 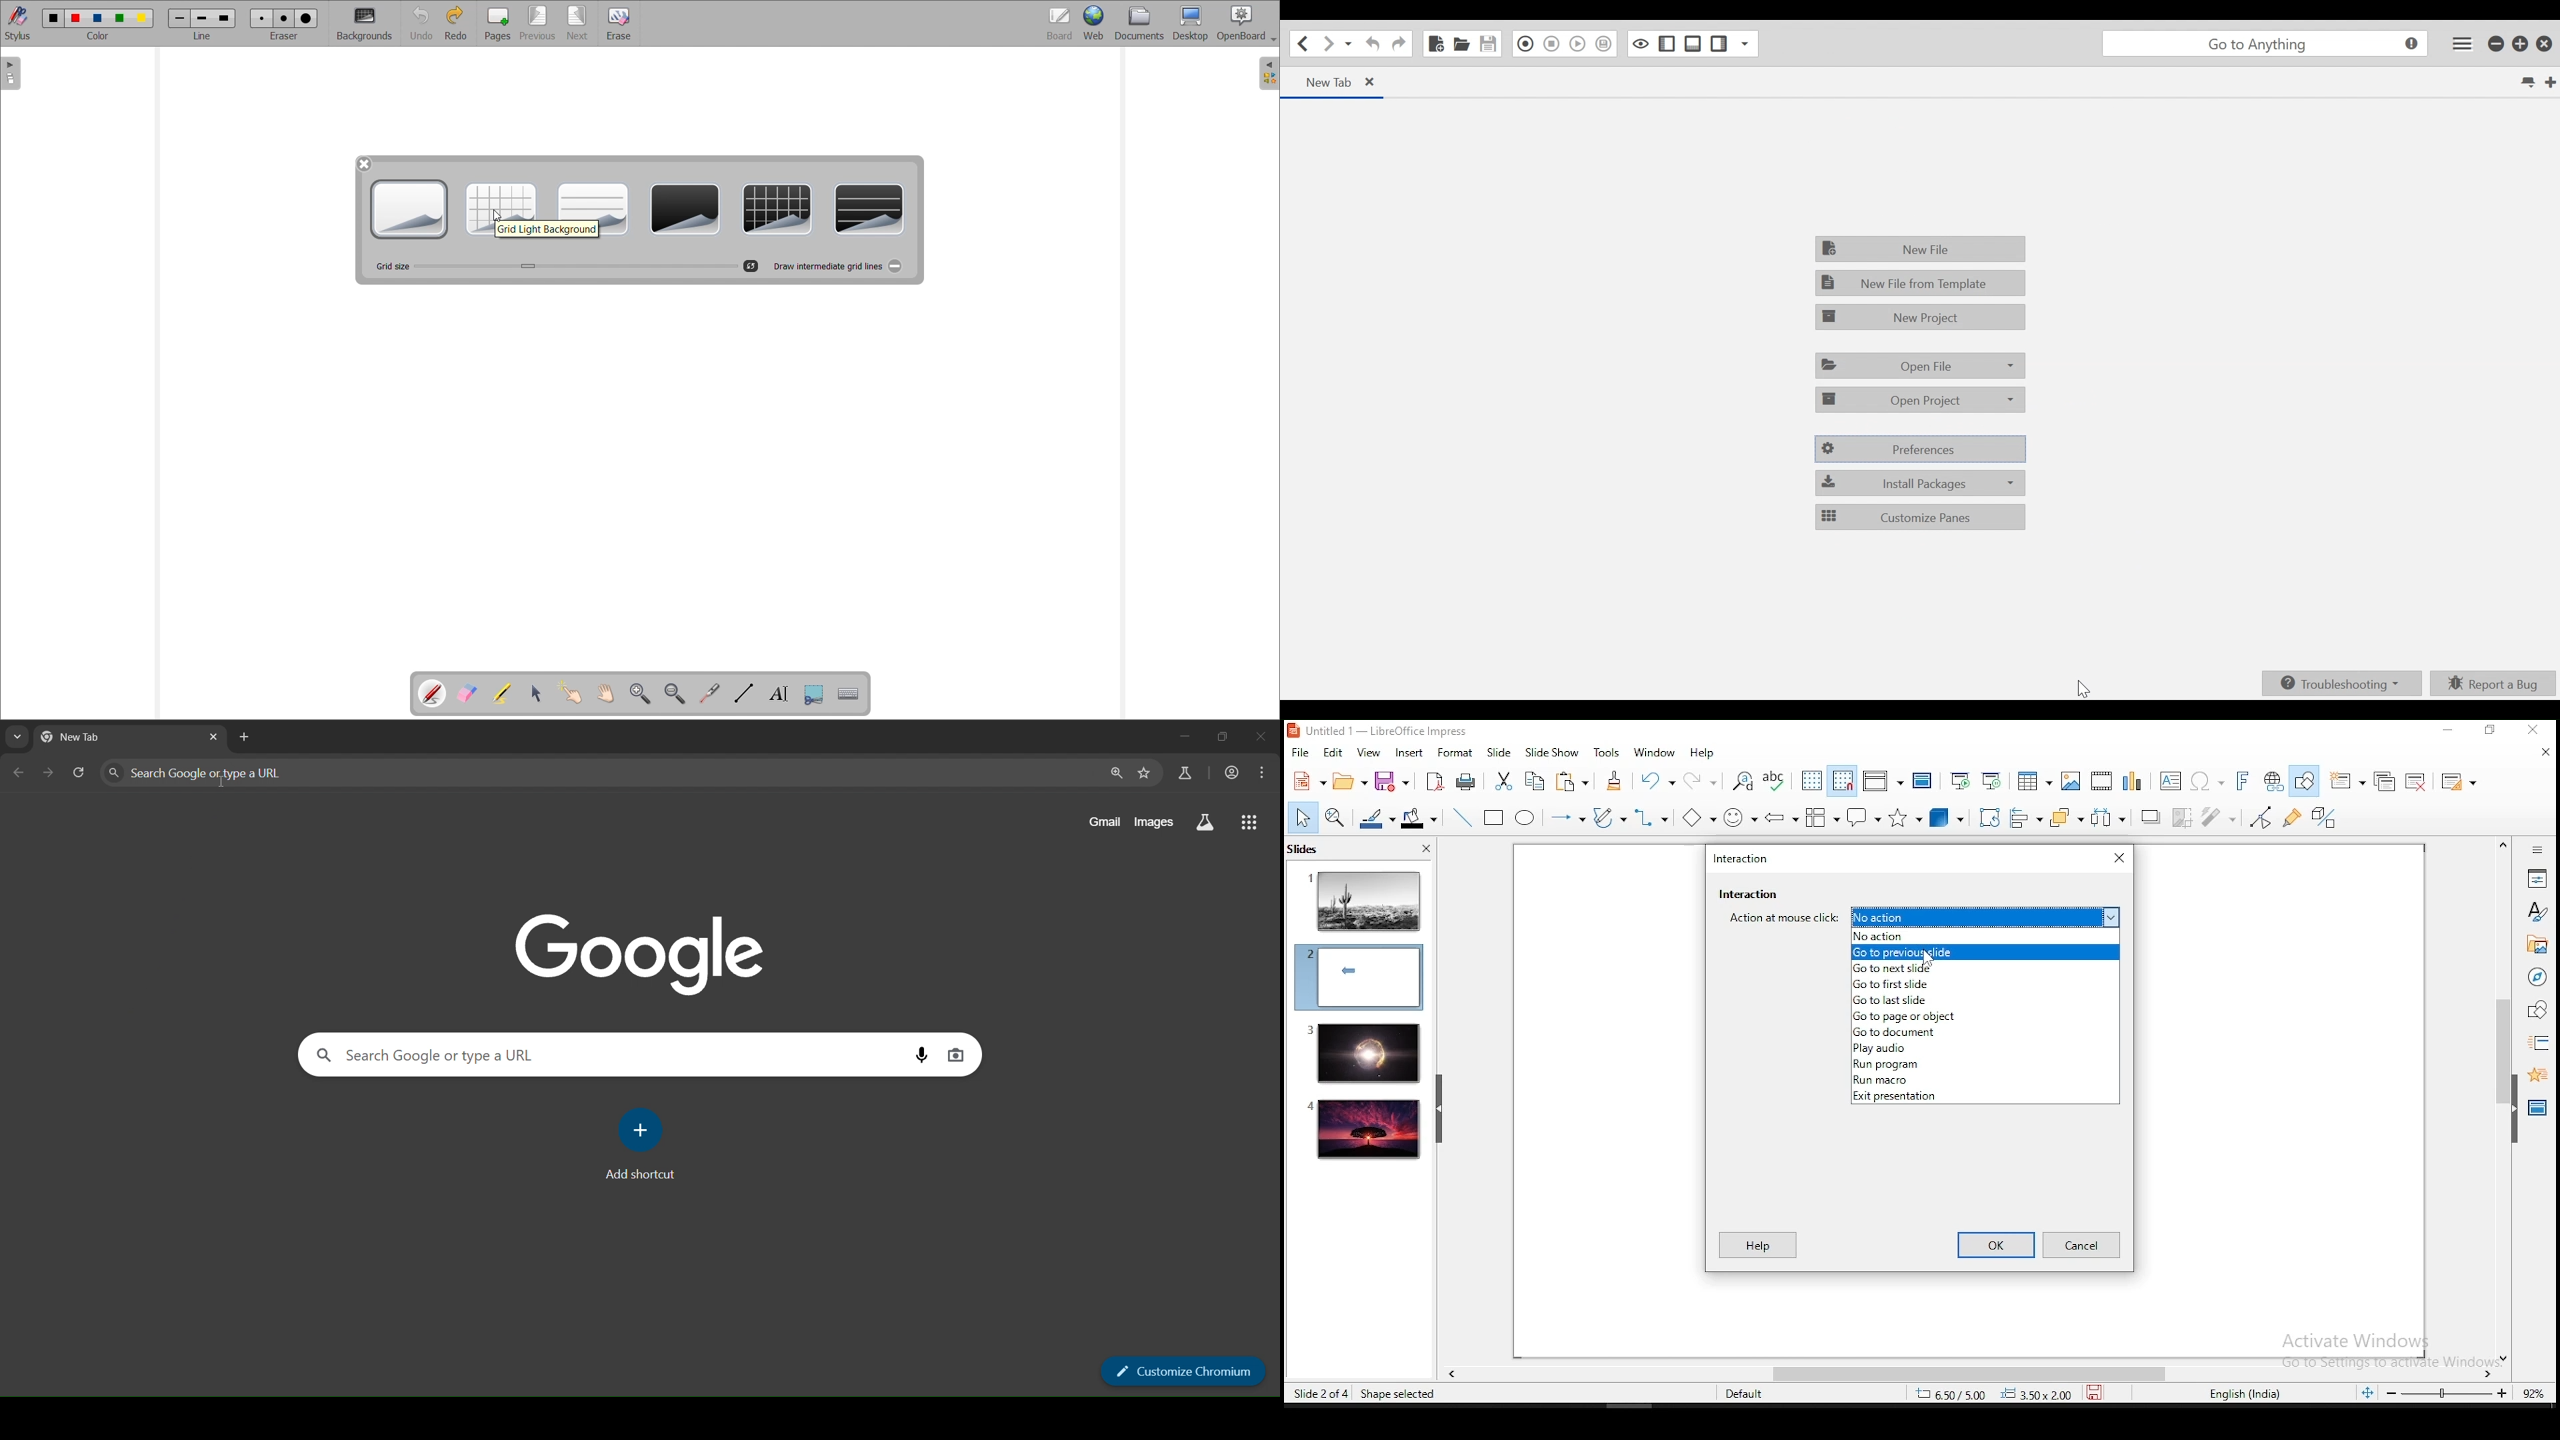 What do you see at coordinates (2491, 731) in the screenshot?
I see `restore` at bounding box center [2491, 731].